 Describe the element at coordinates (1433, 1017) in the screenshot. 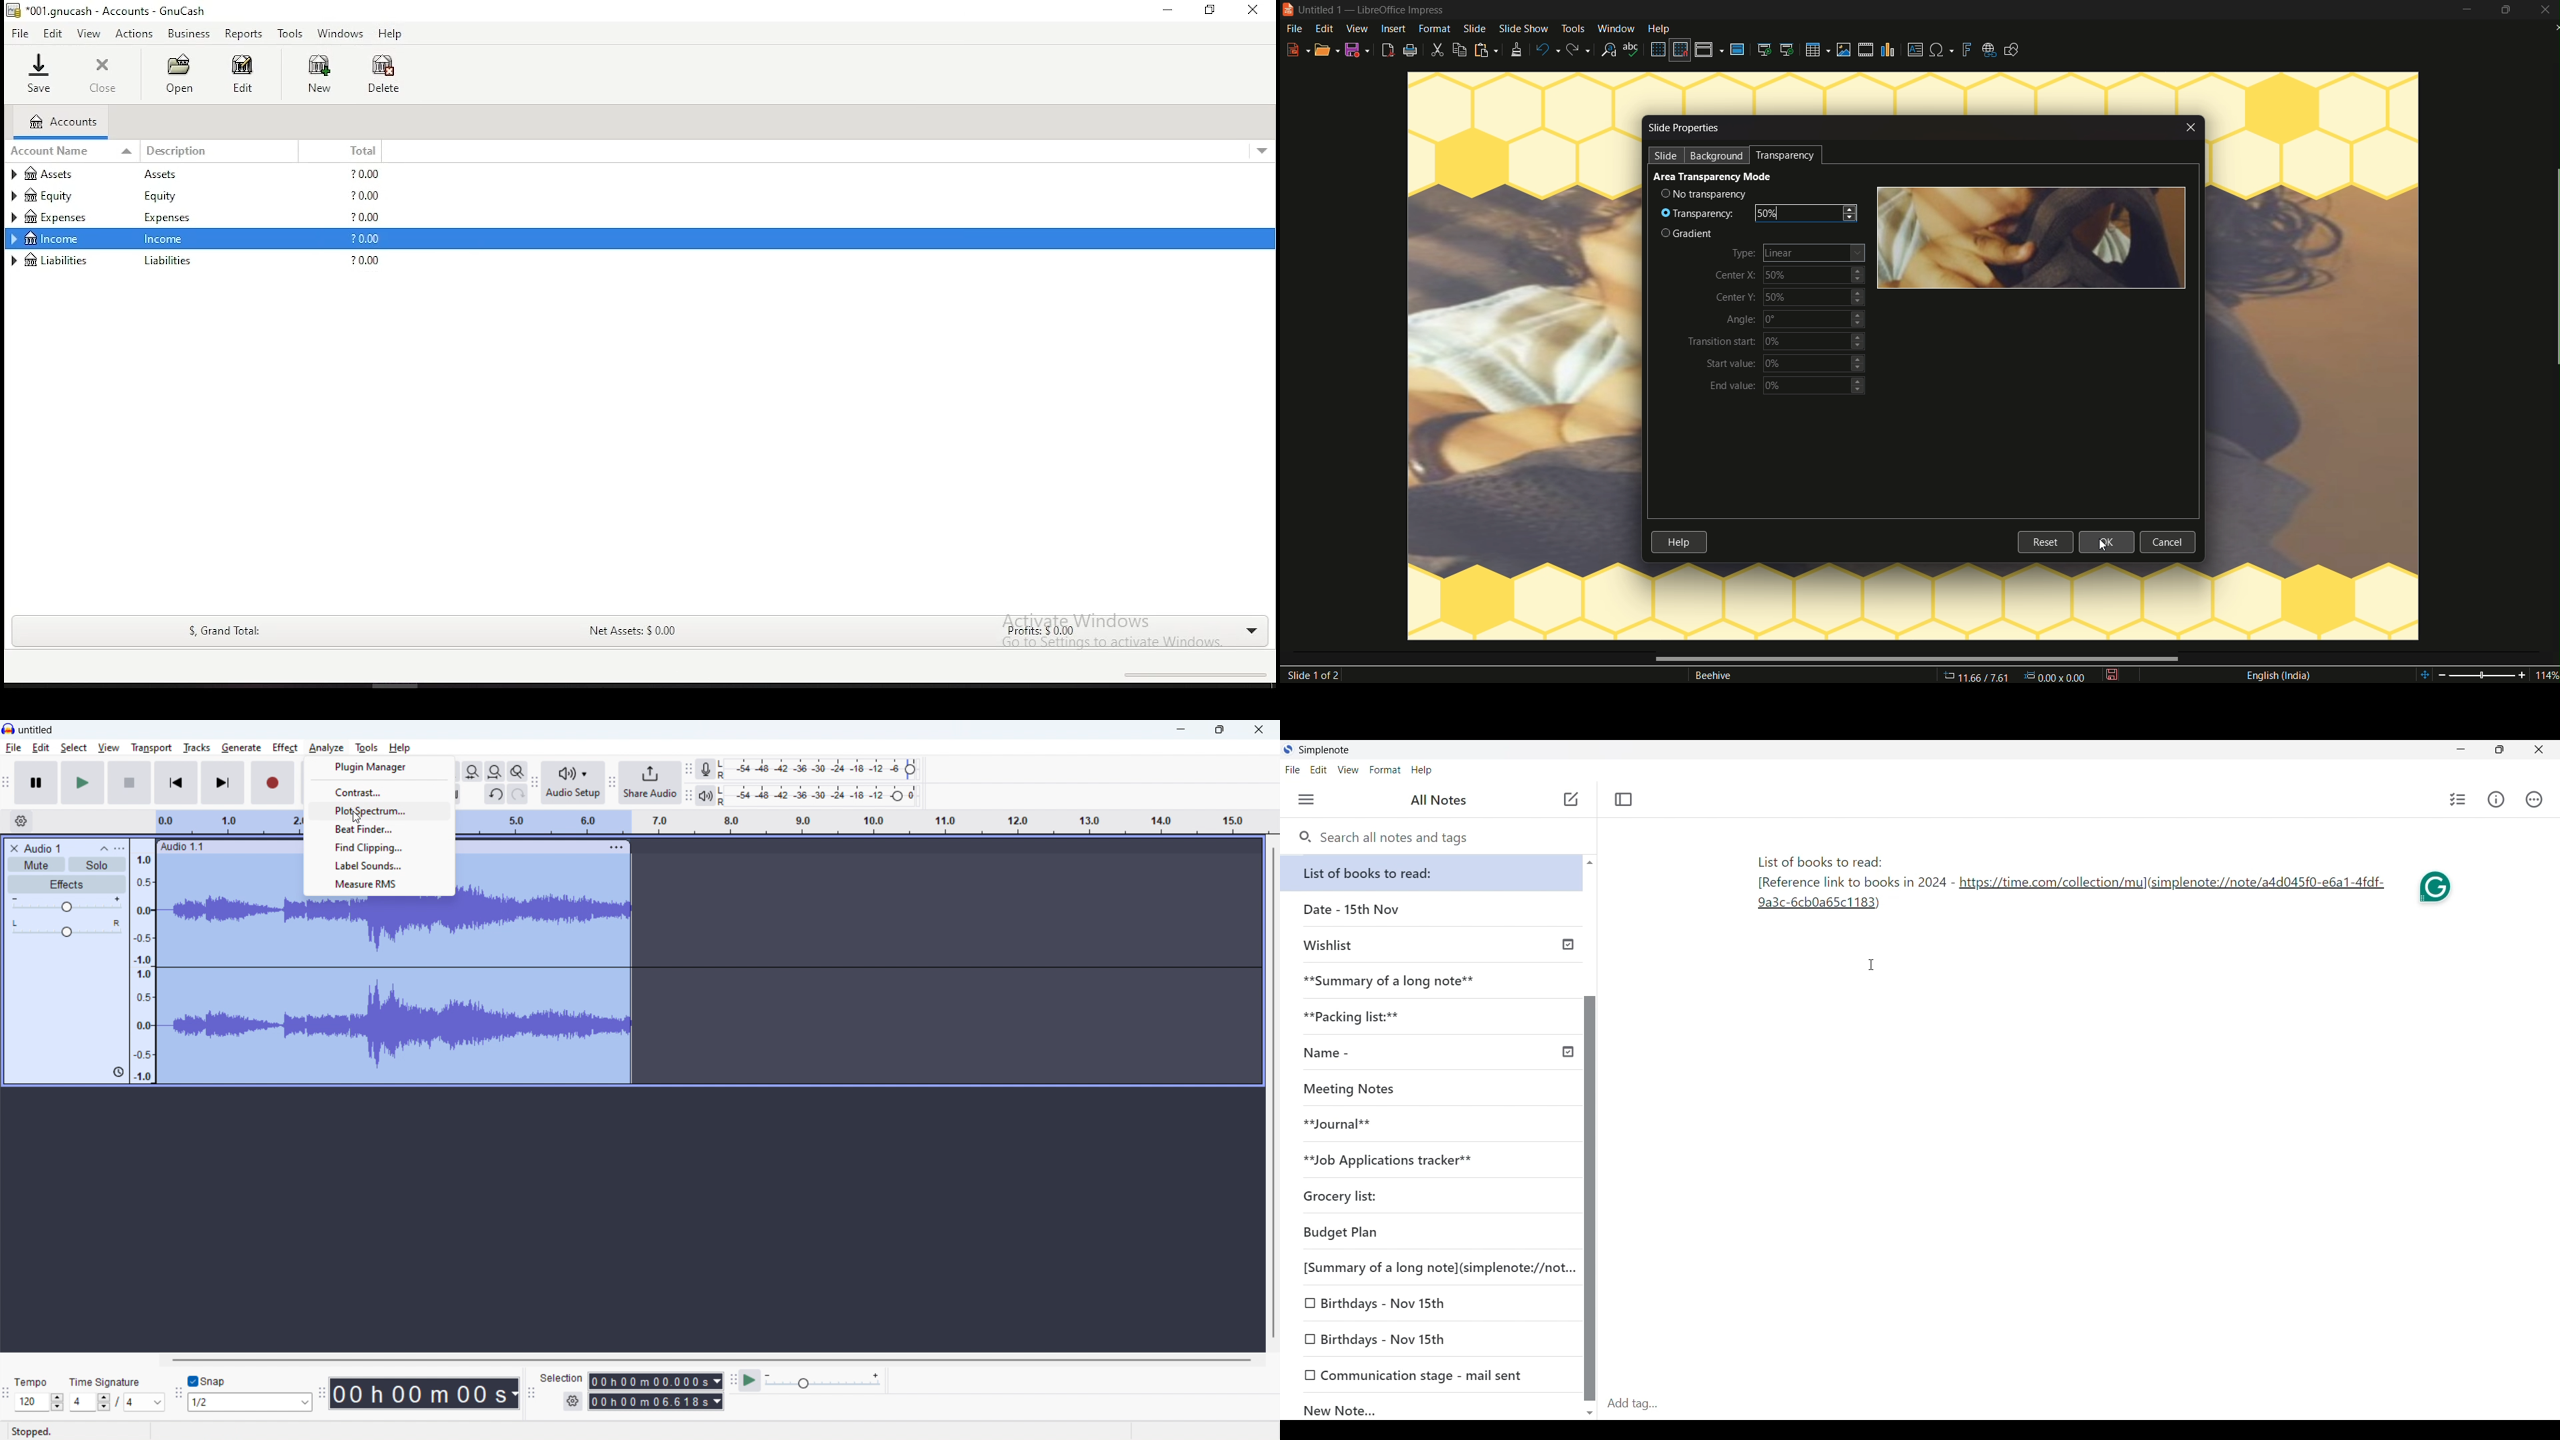

I see `**Packing list:**` at that location.